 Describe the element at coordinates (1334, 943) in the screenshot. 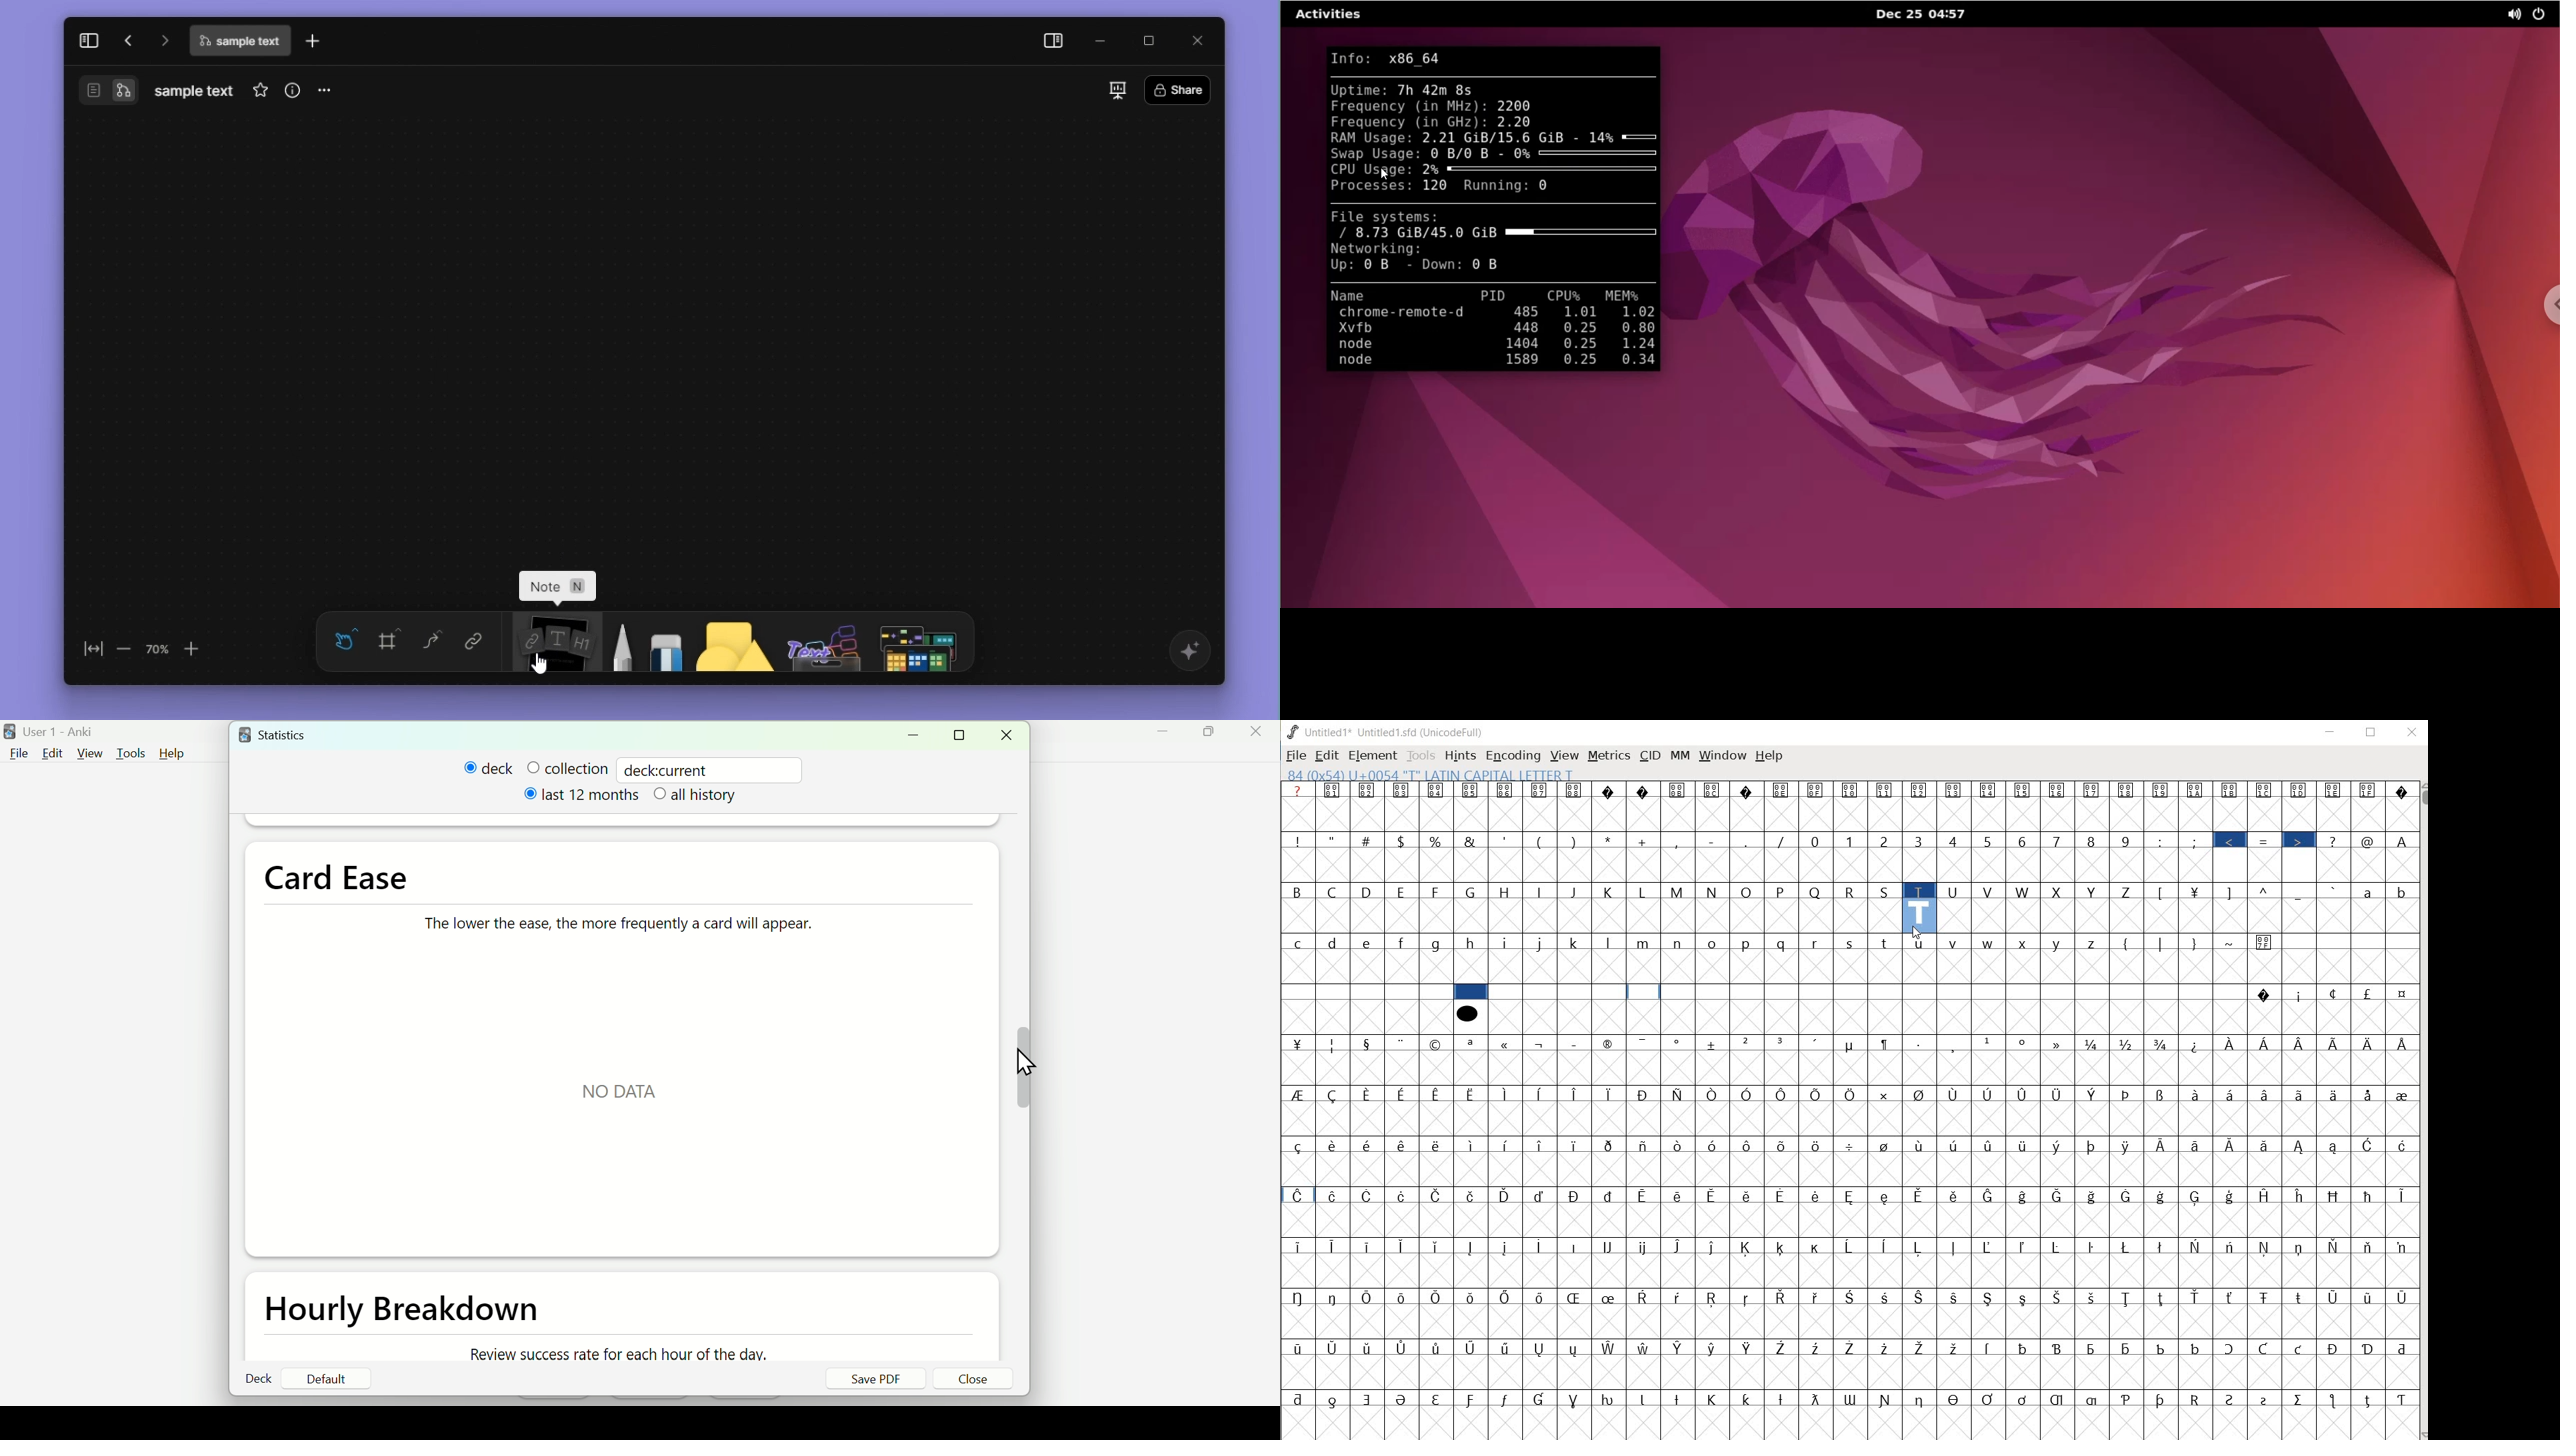

I see `d` at that location.